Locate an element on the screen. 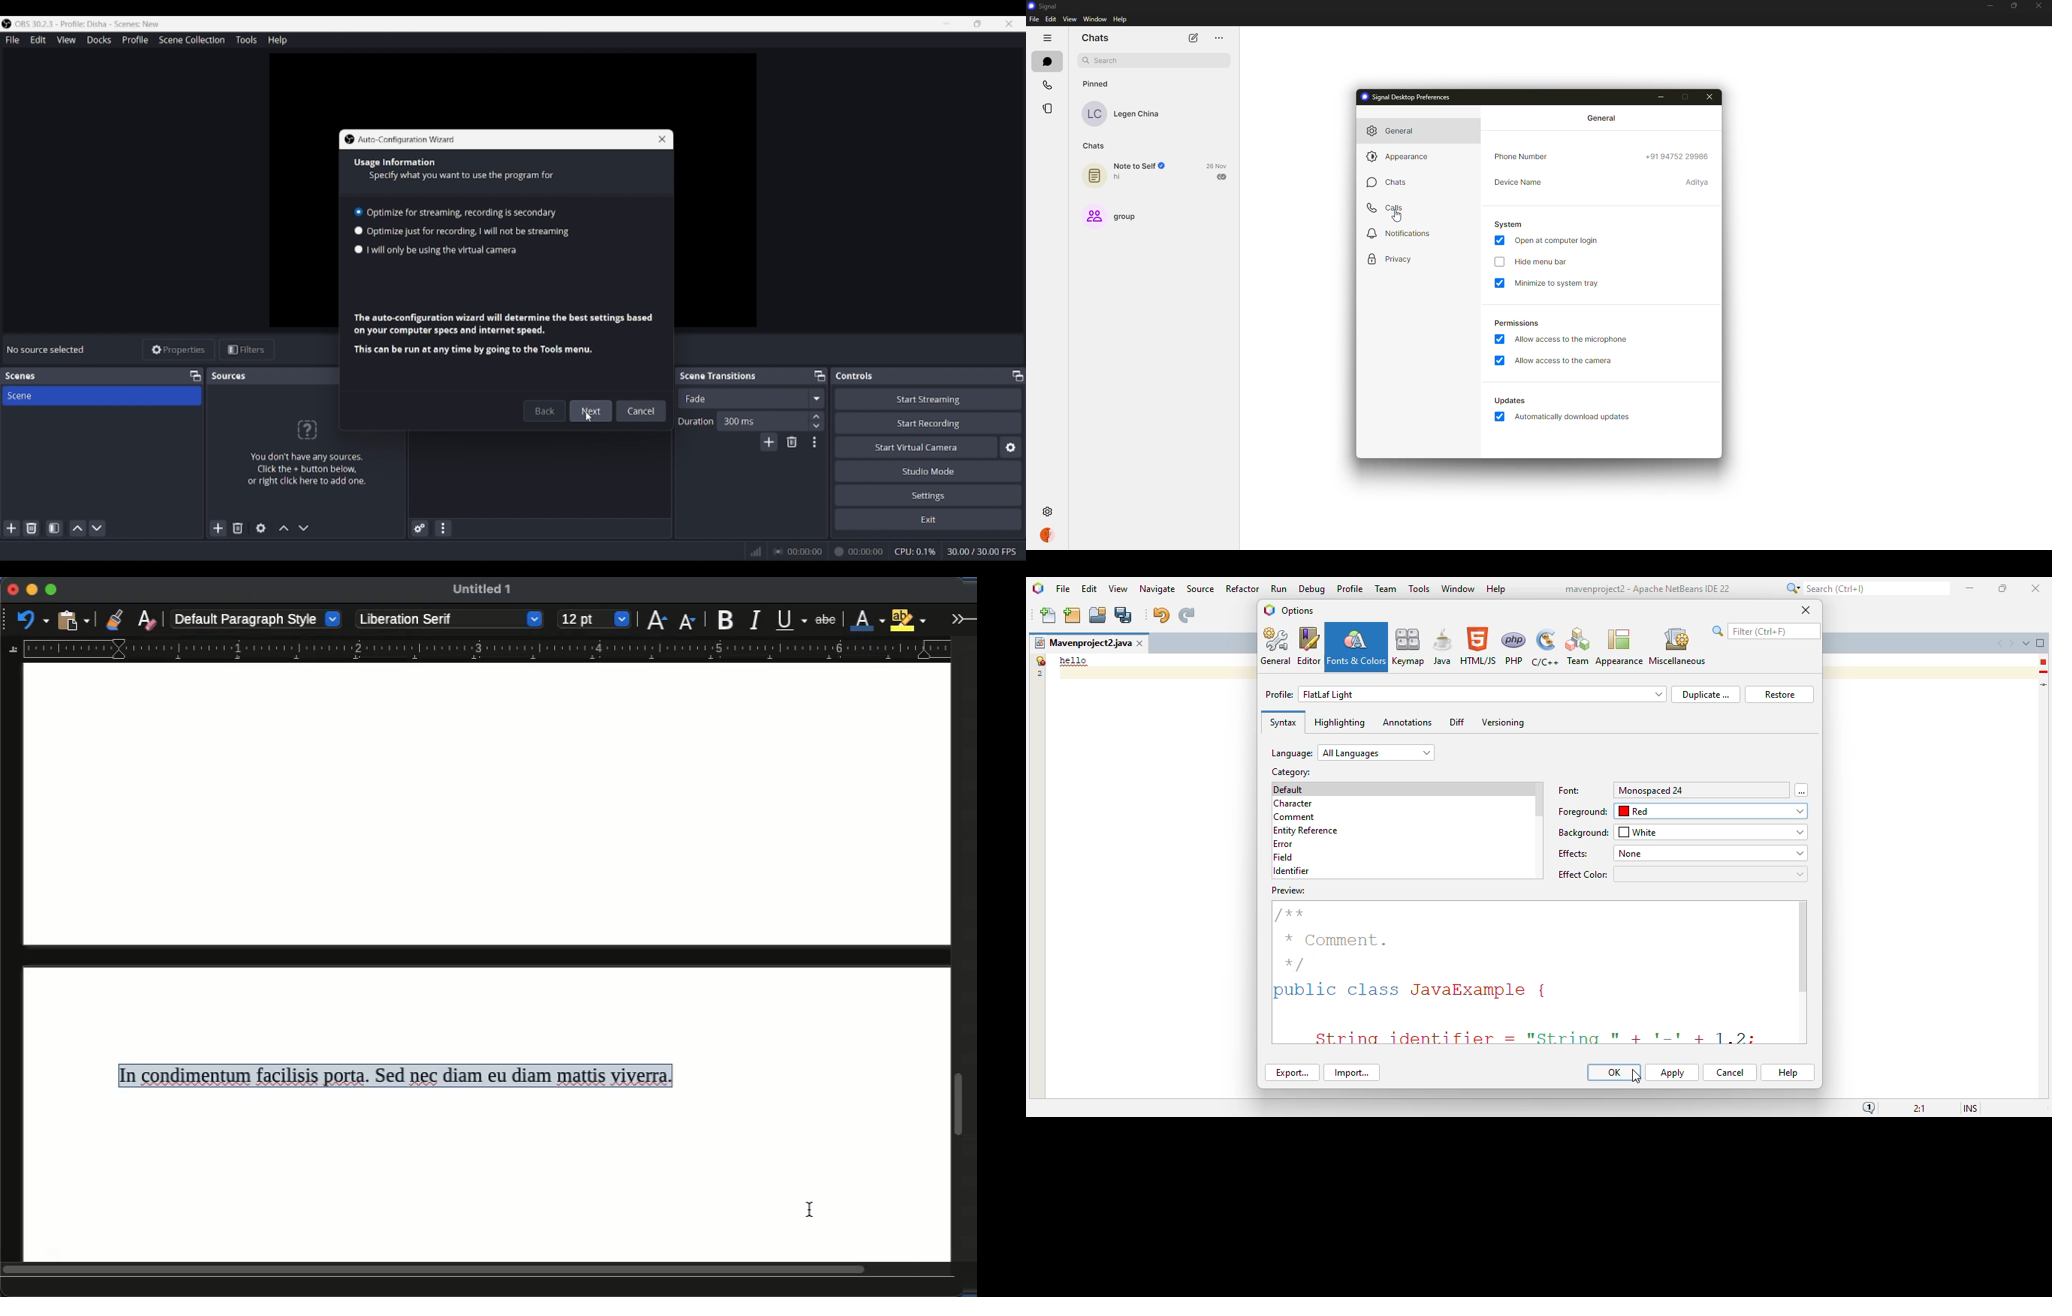 The height and width of the screenshot is (1316, 2072). Recording duration is located at coordinates (828, 552).